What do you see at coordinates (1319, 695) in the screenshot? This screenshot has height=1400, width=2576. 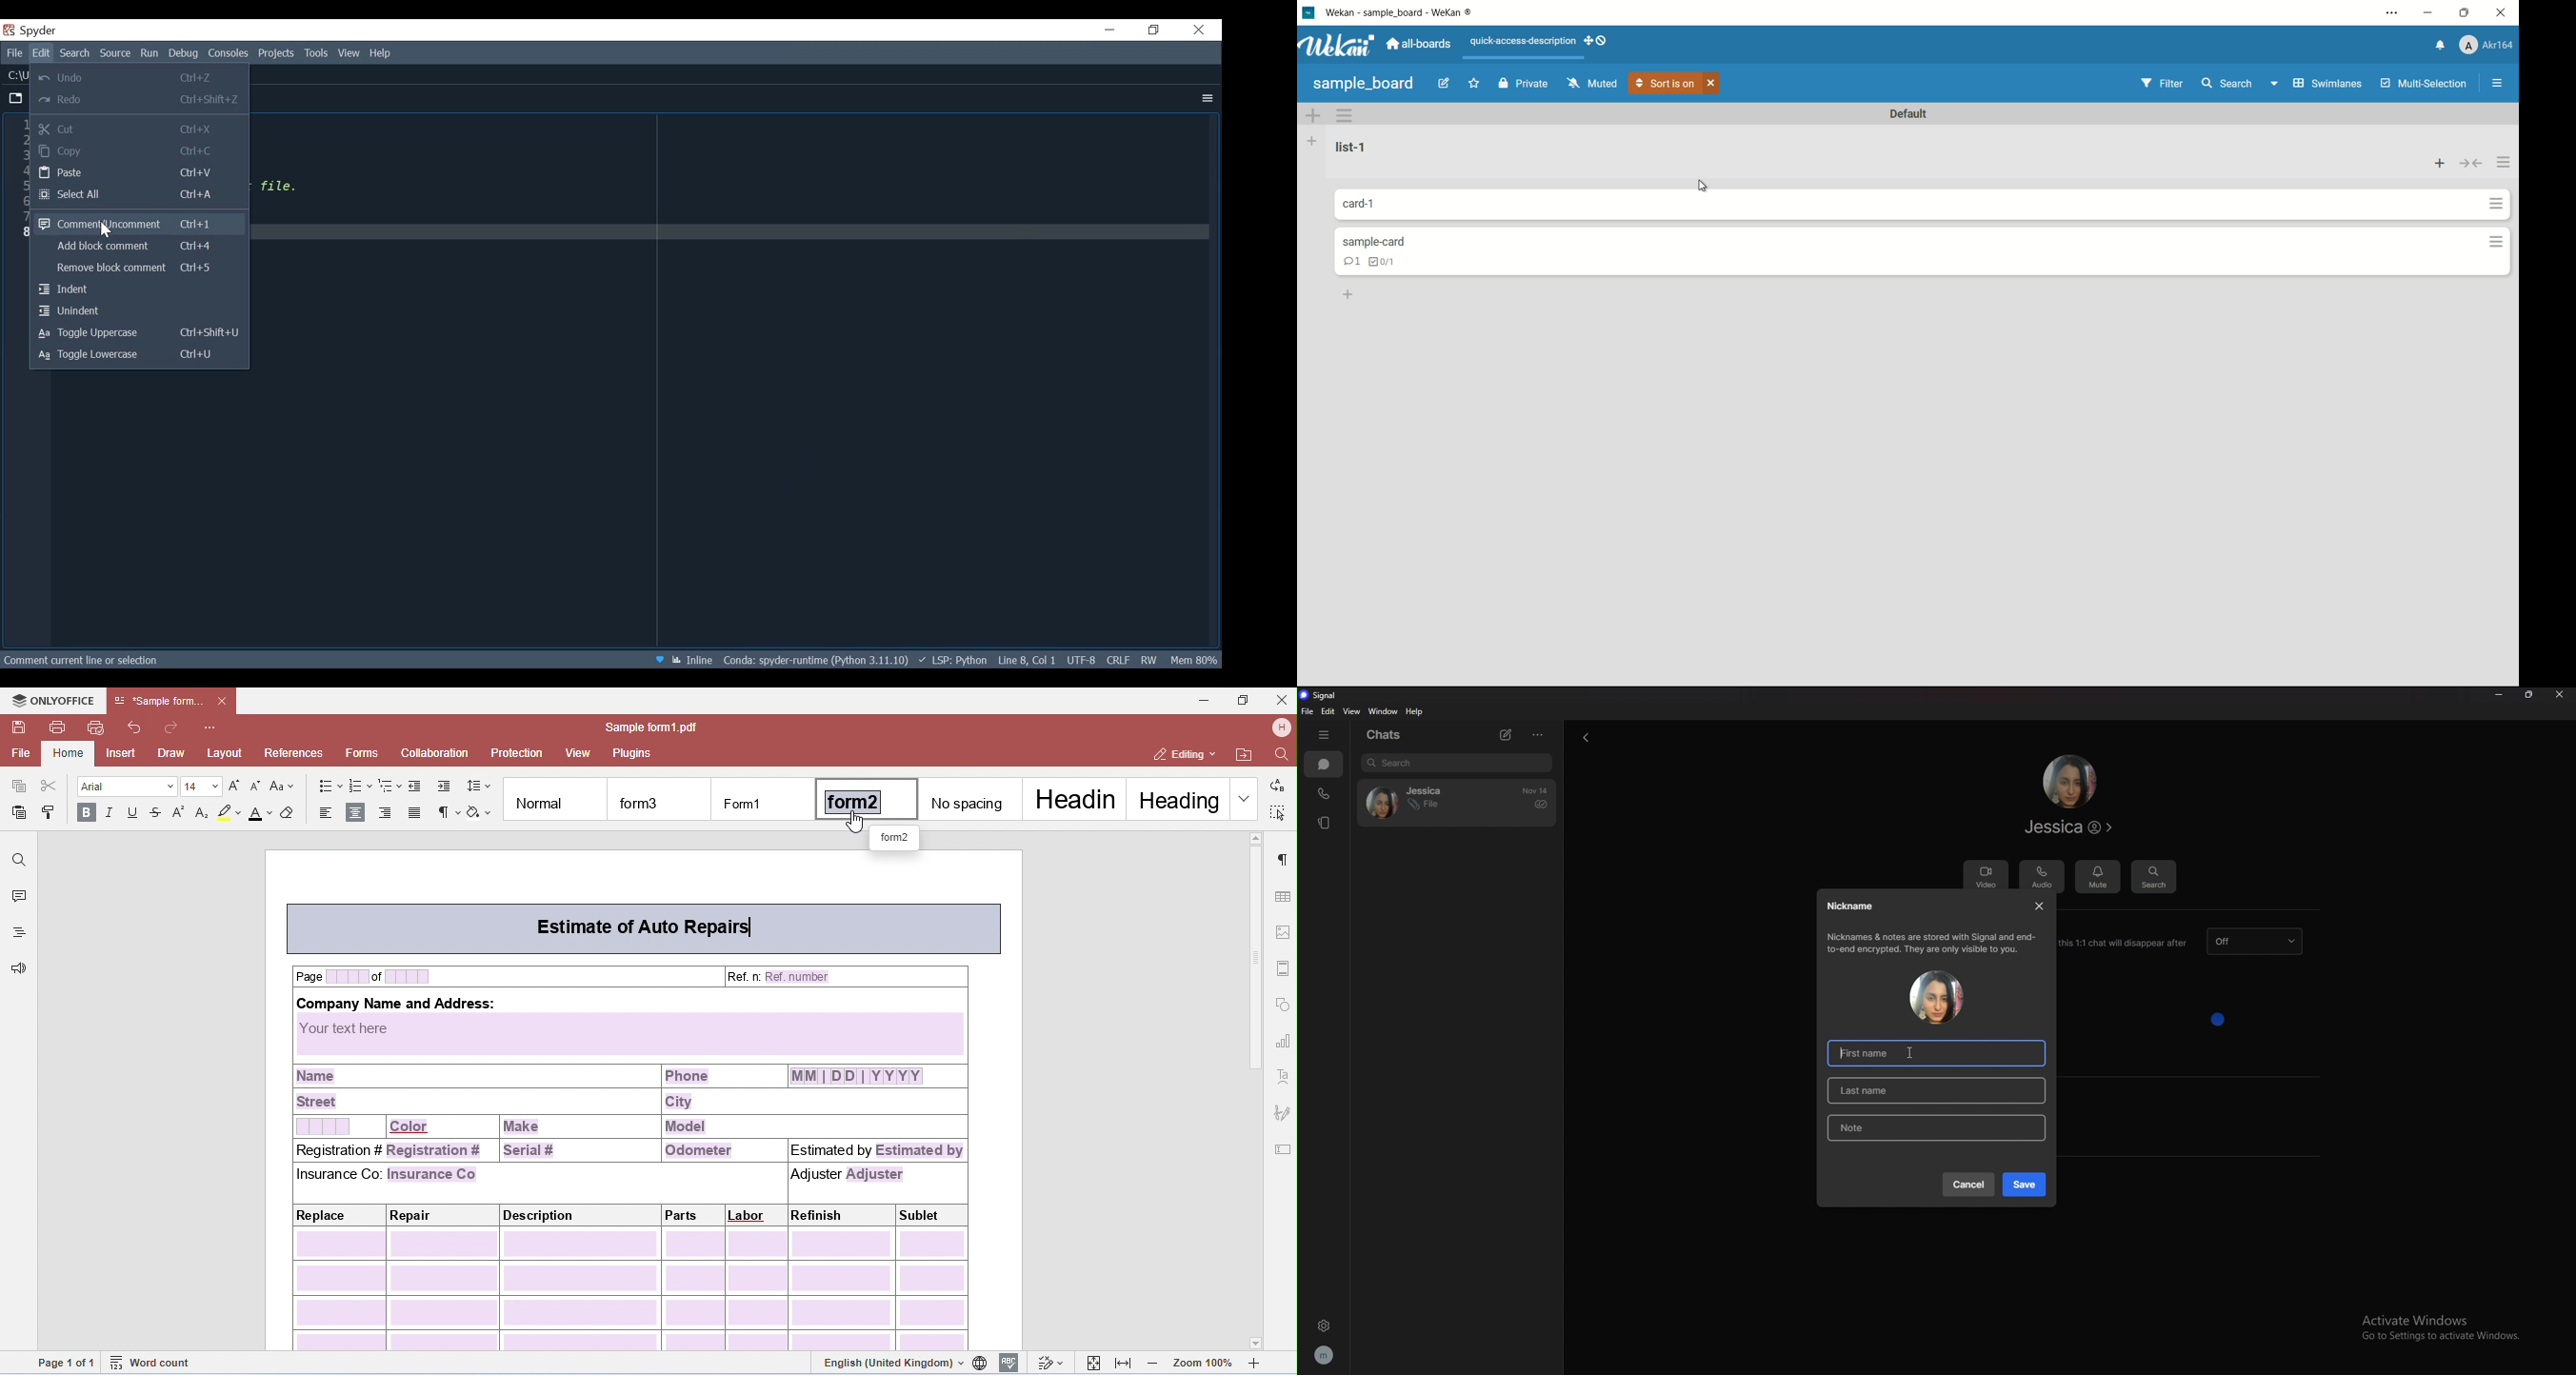 I see `signal` at bounding box center [1319, 695].